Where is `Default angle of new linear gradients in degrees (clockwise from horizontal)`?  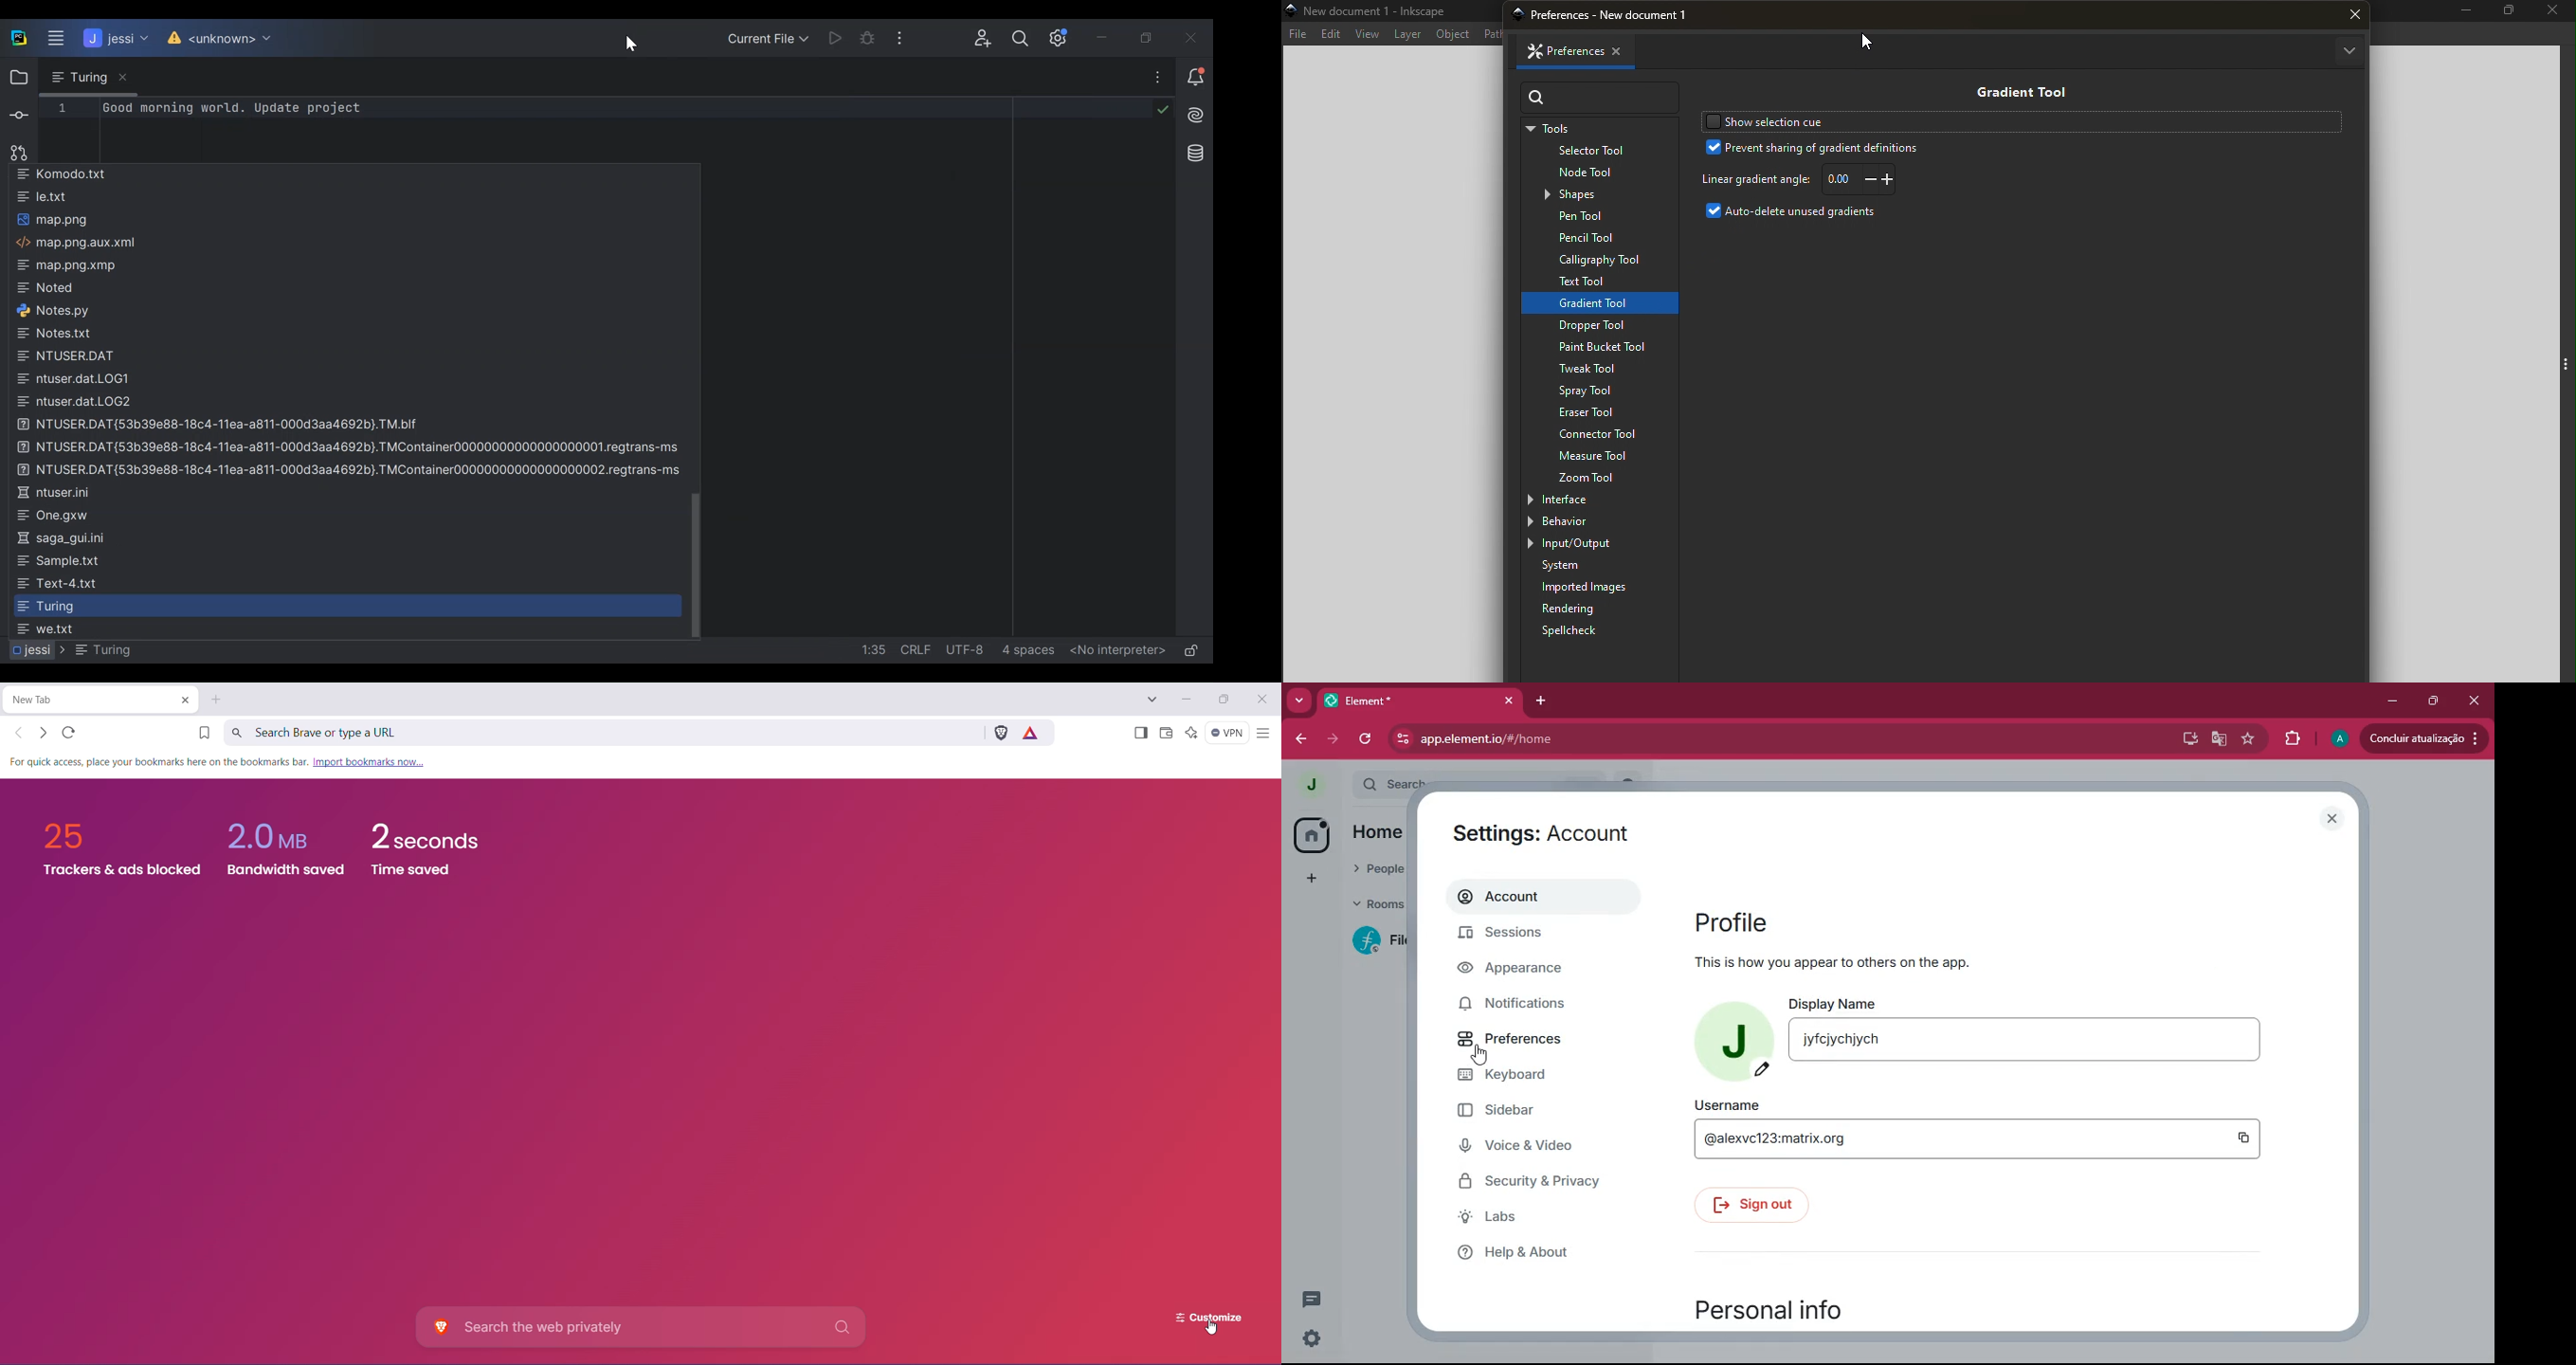
Default angle of new linear gradients in degrees (clockwise from horizontal) is located at coordinates (1861, 178).